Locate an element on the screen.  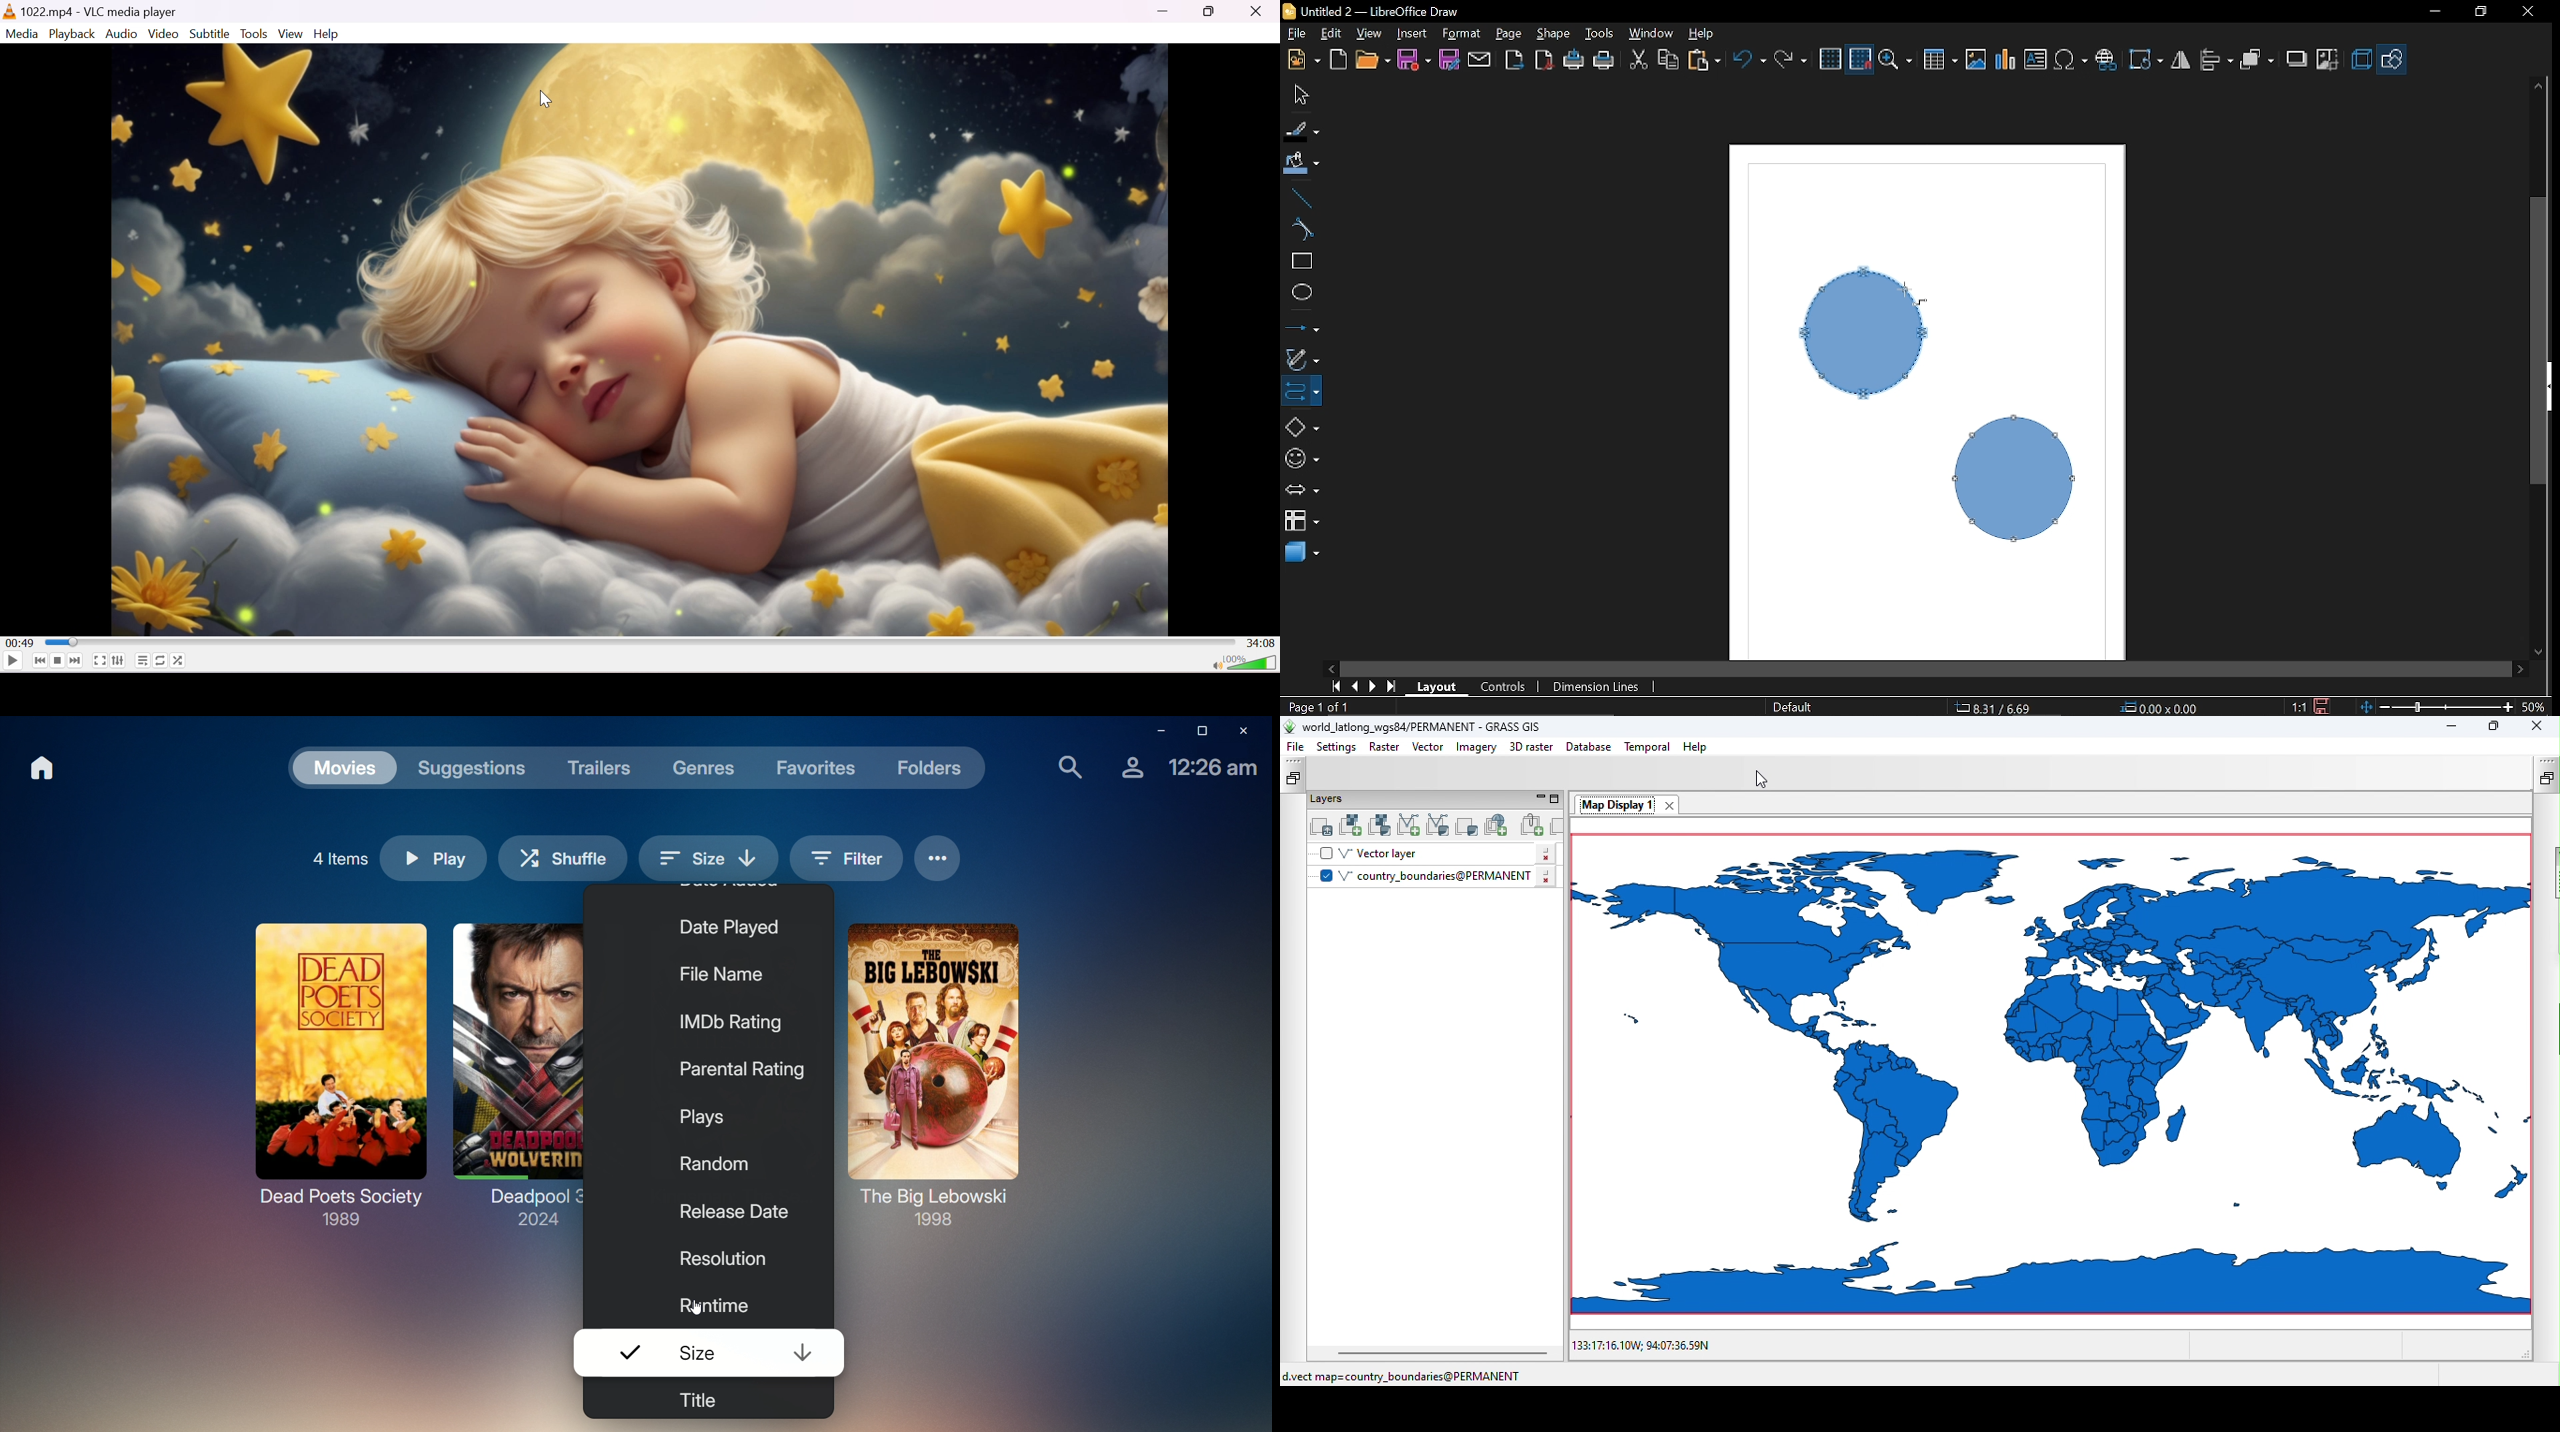
Layout is located at coordinates (1439, 687).